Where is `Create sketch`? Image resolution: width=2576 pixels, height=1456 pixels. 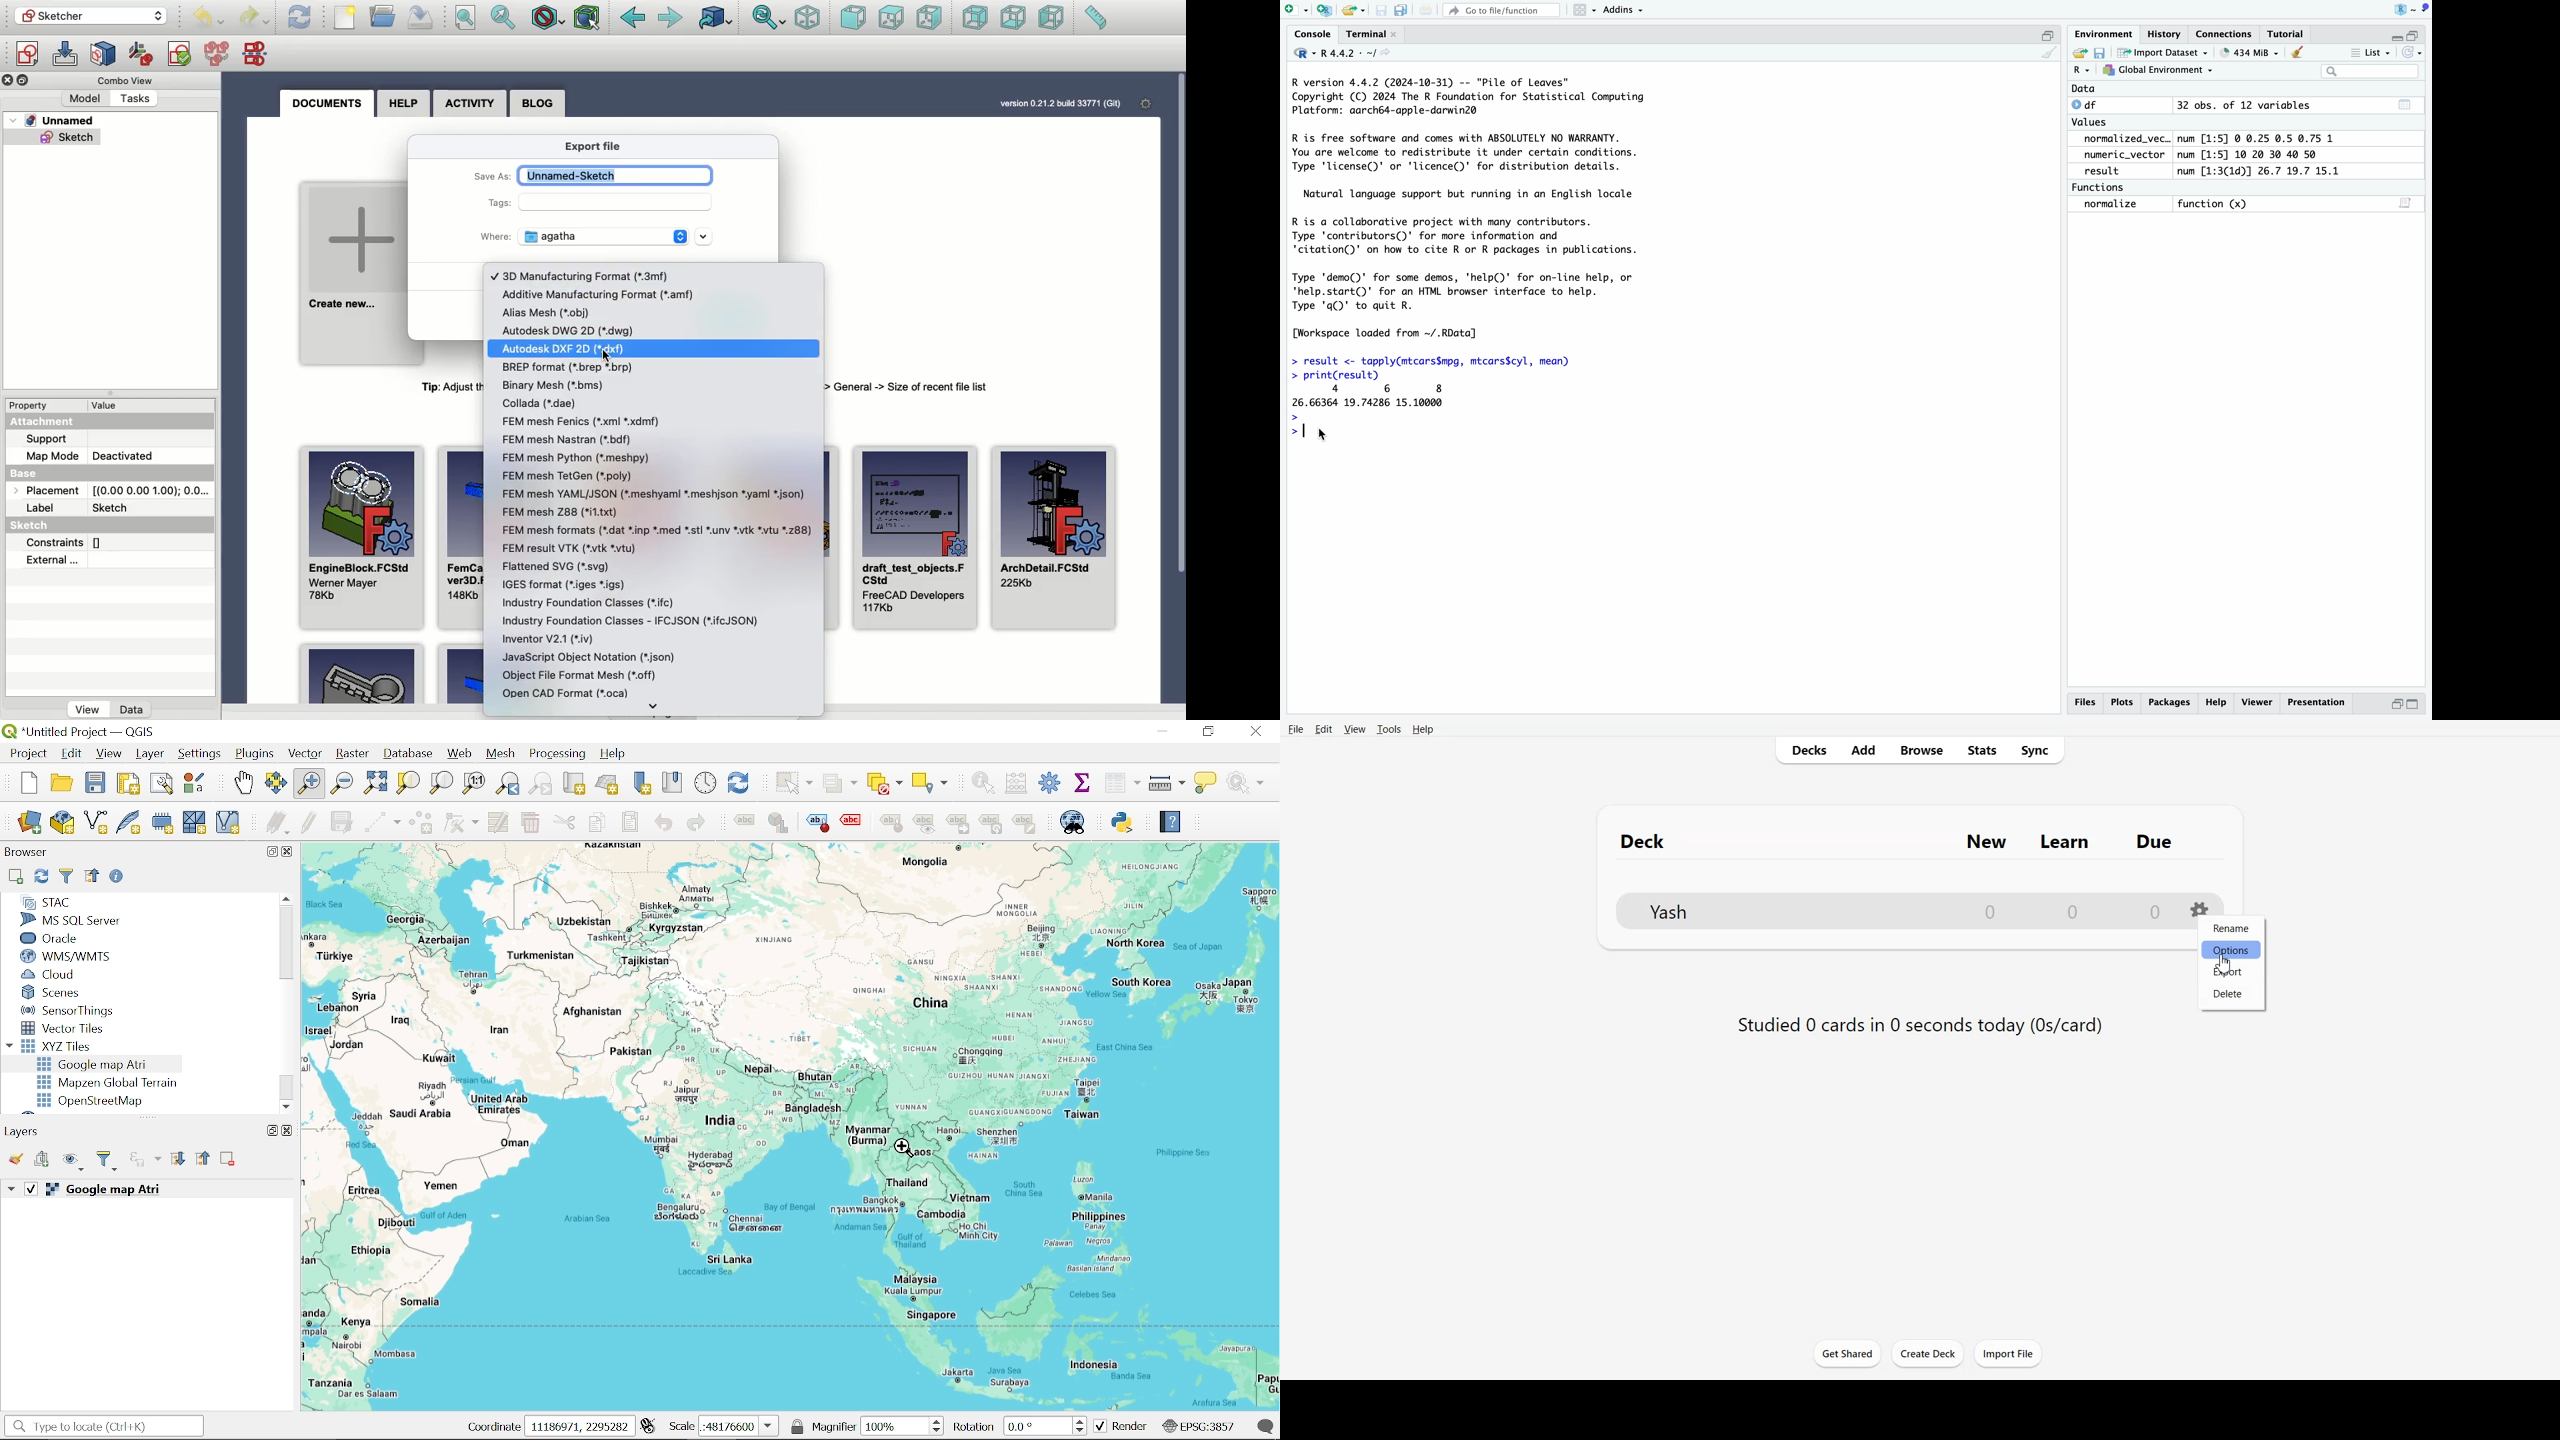
Create sketch is located at coordinates (26, 54).